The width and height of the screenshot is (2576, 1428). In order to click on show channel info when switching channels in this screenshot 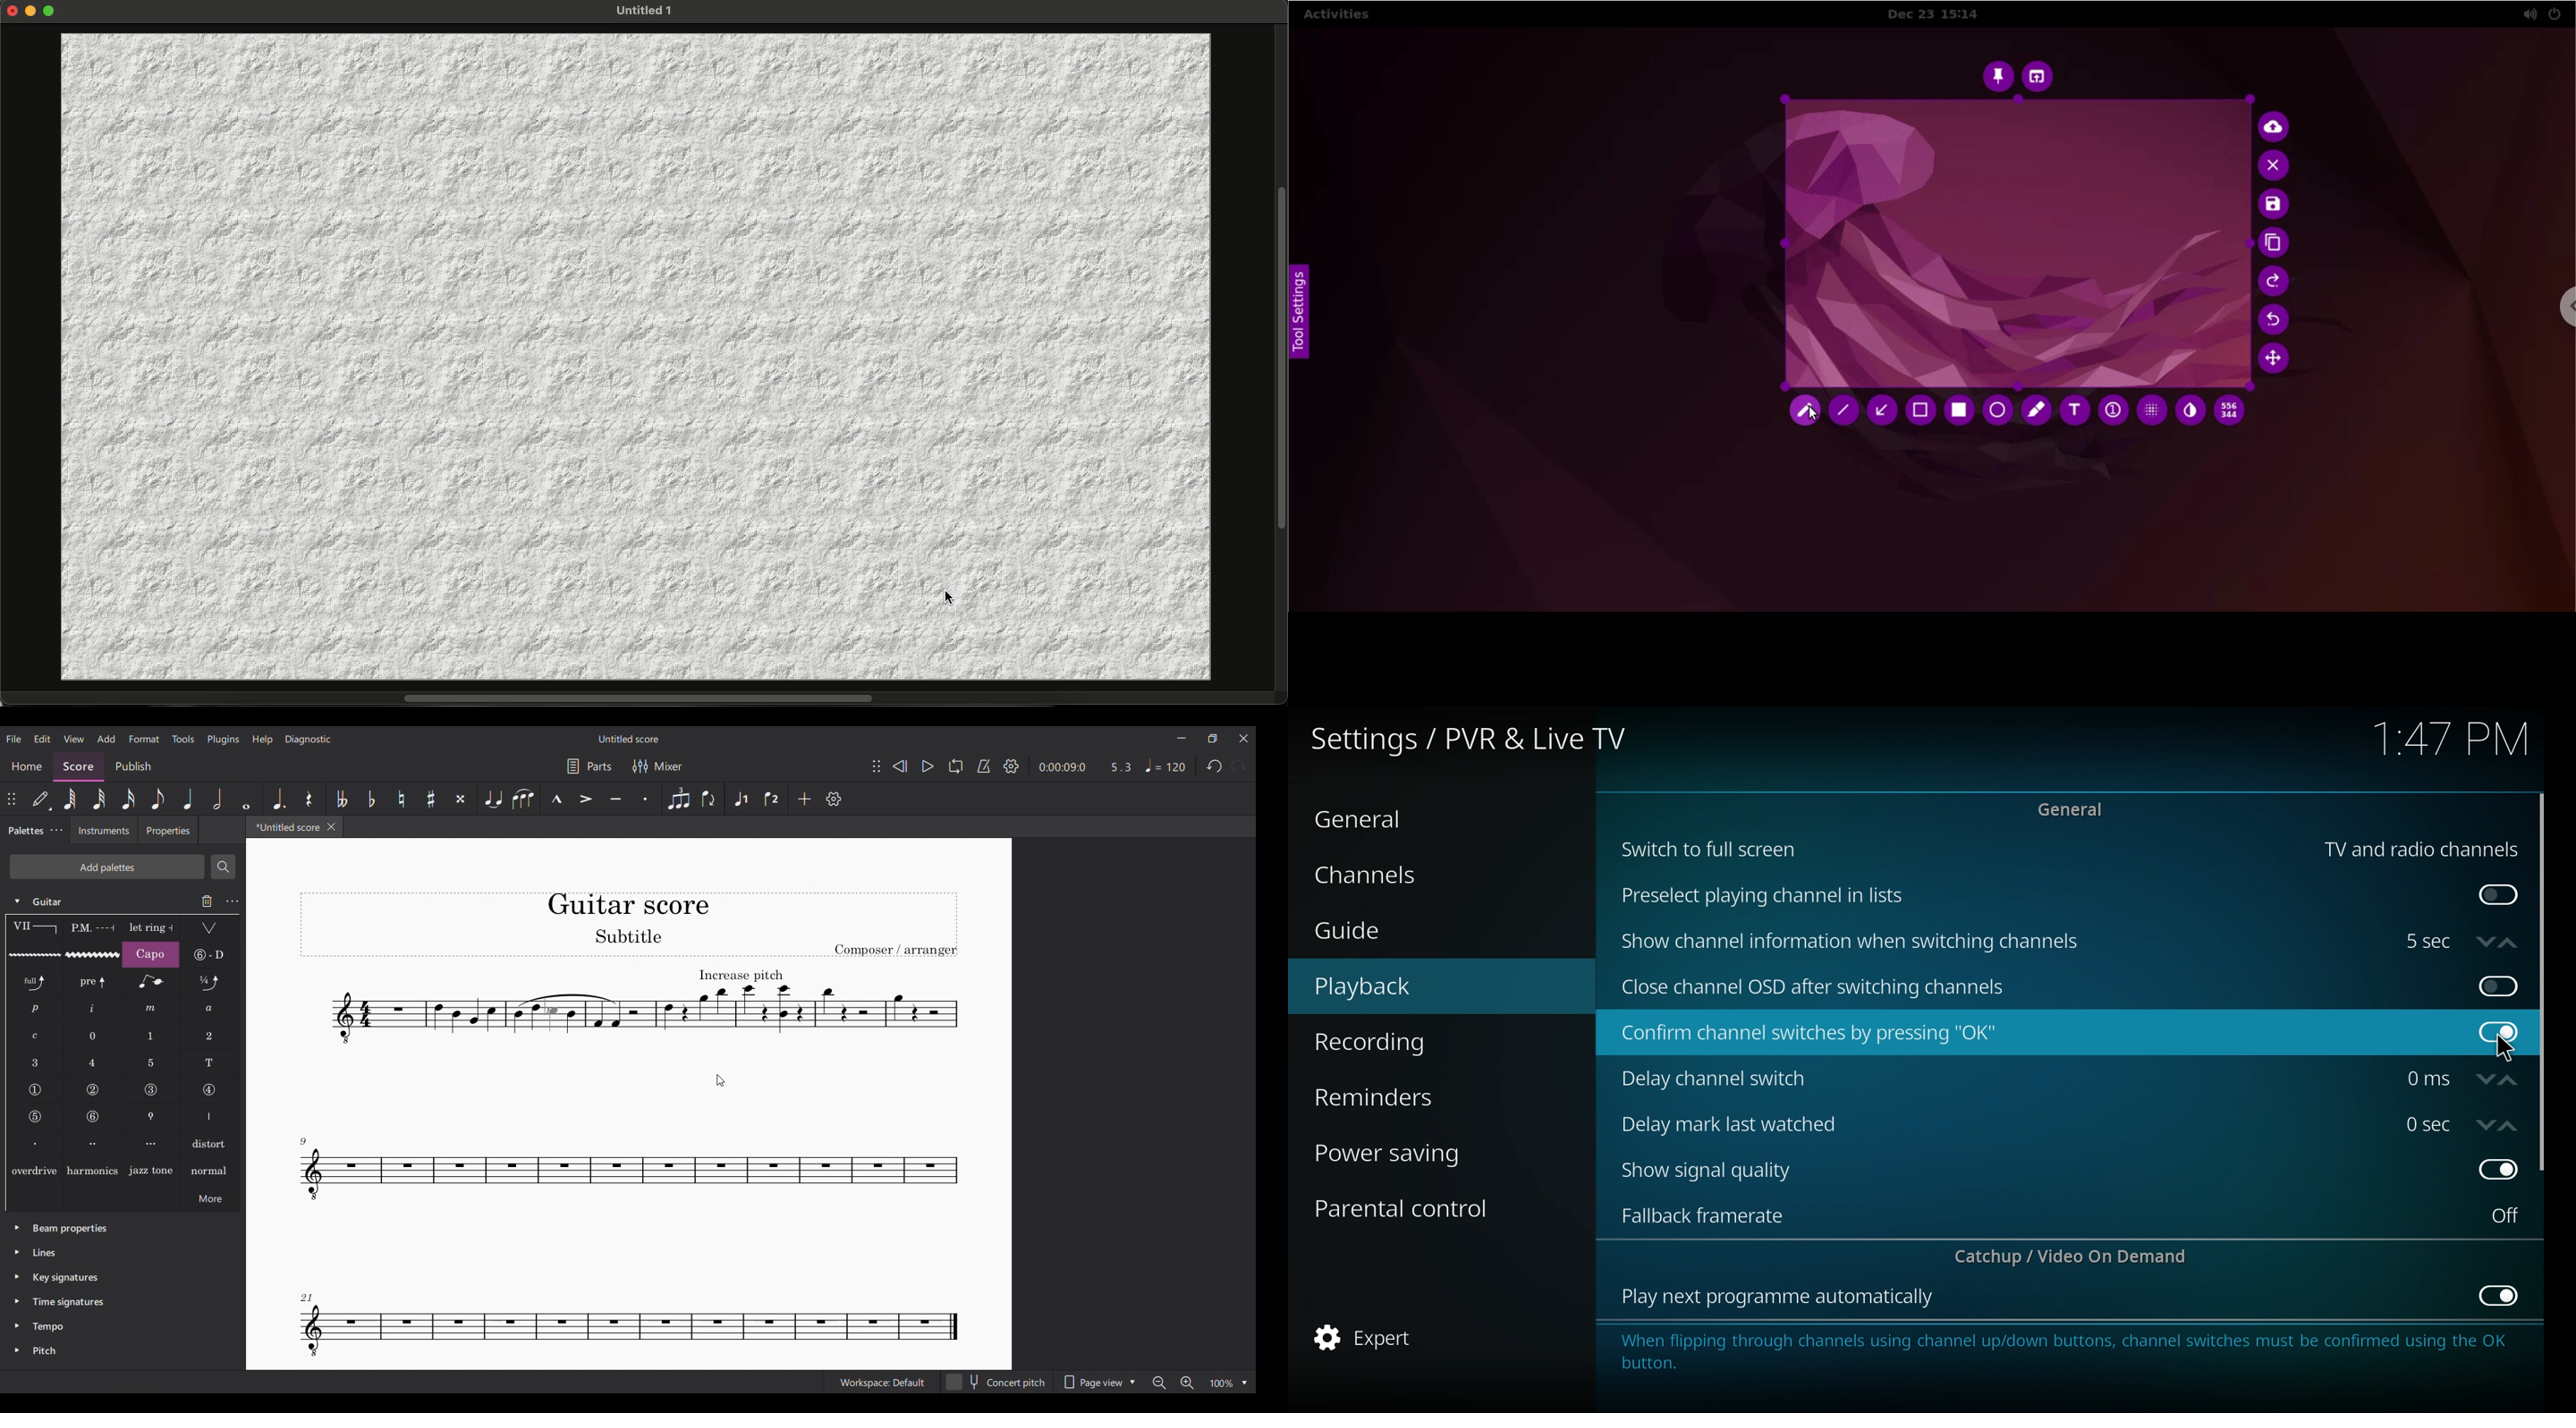, I will do `click(1853, 942)`.